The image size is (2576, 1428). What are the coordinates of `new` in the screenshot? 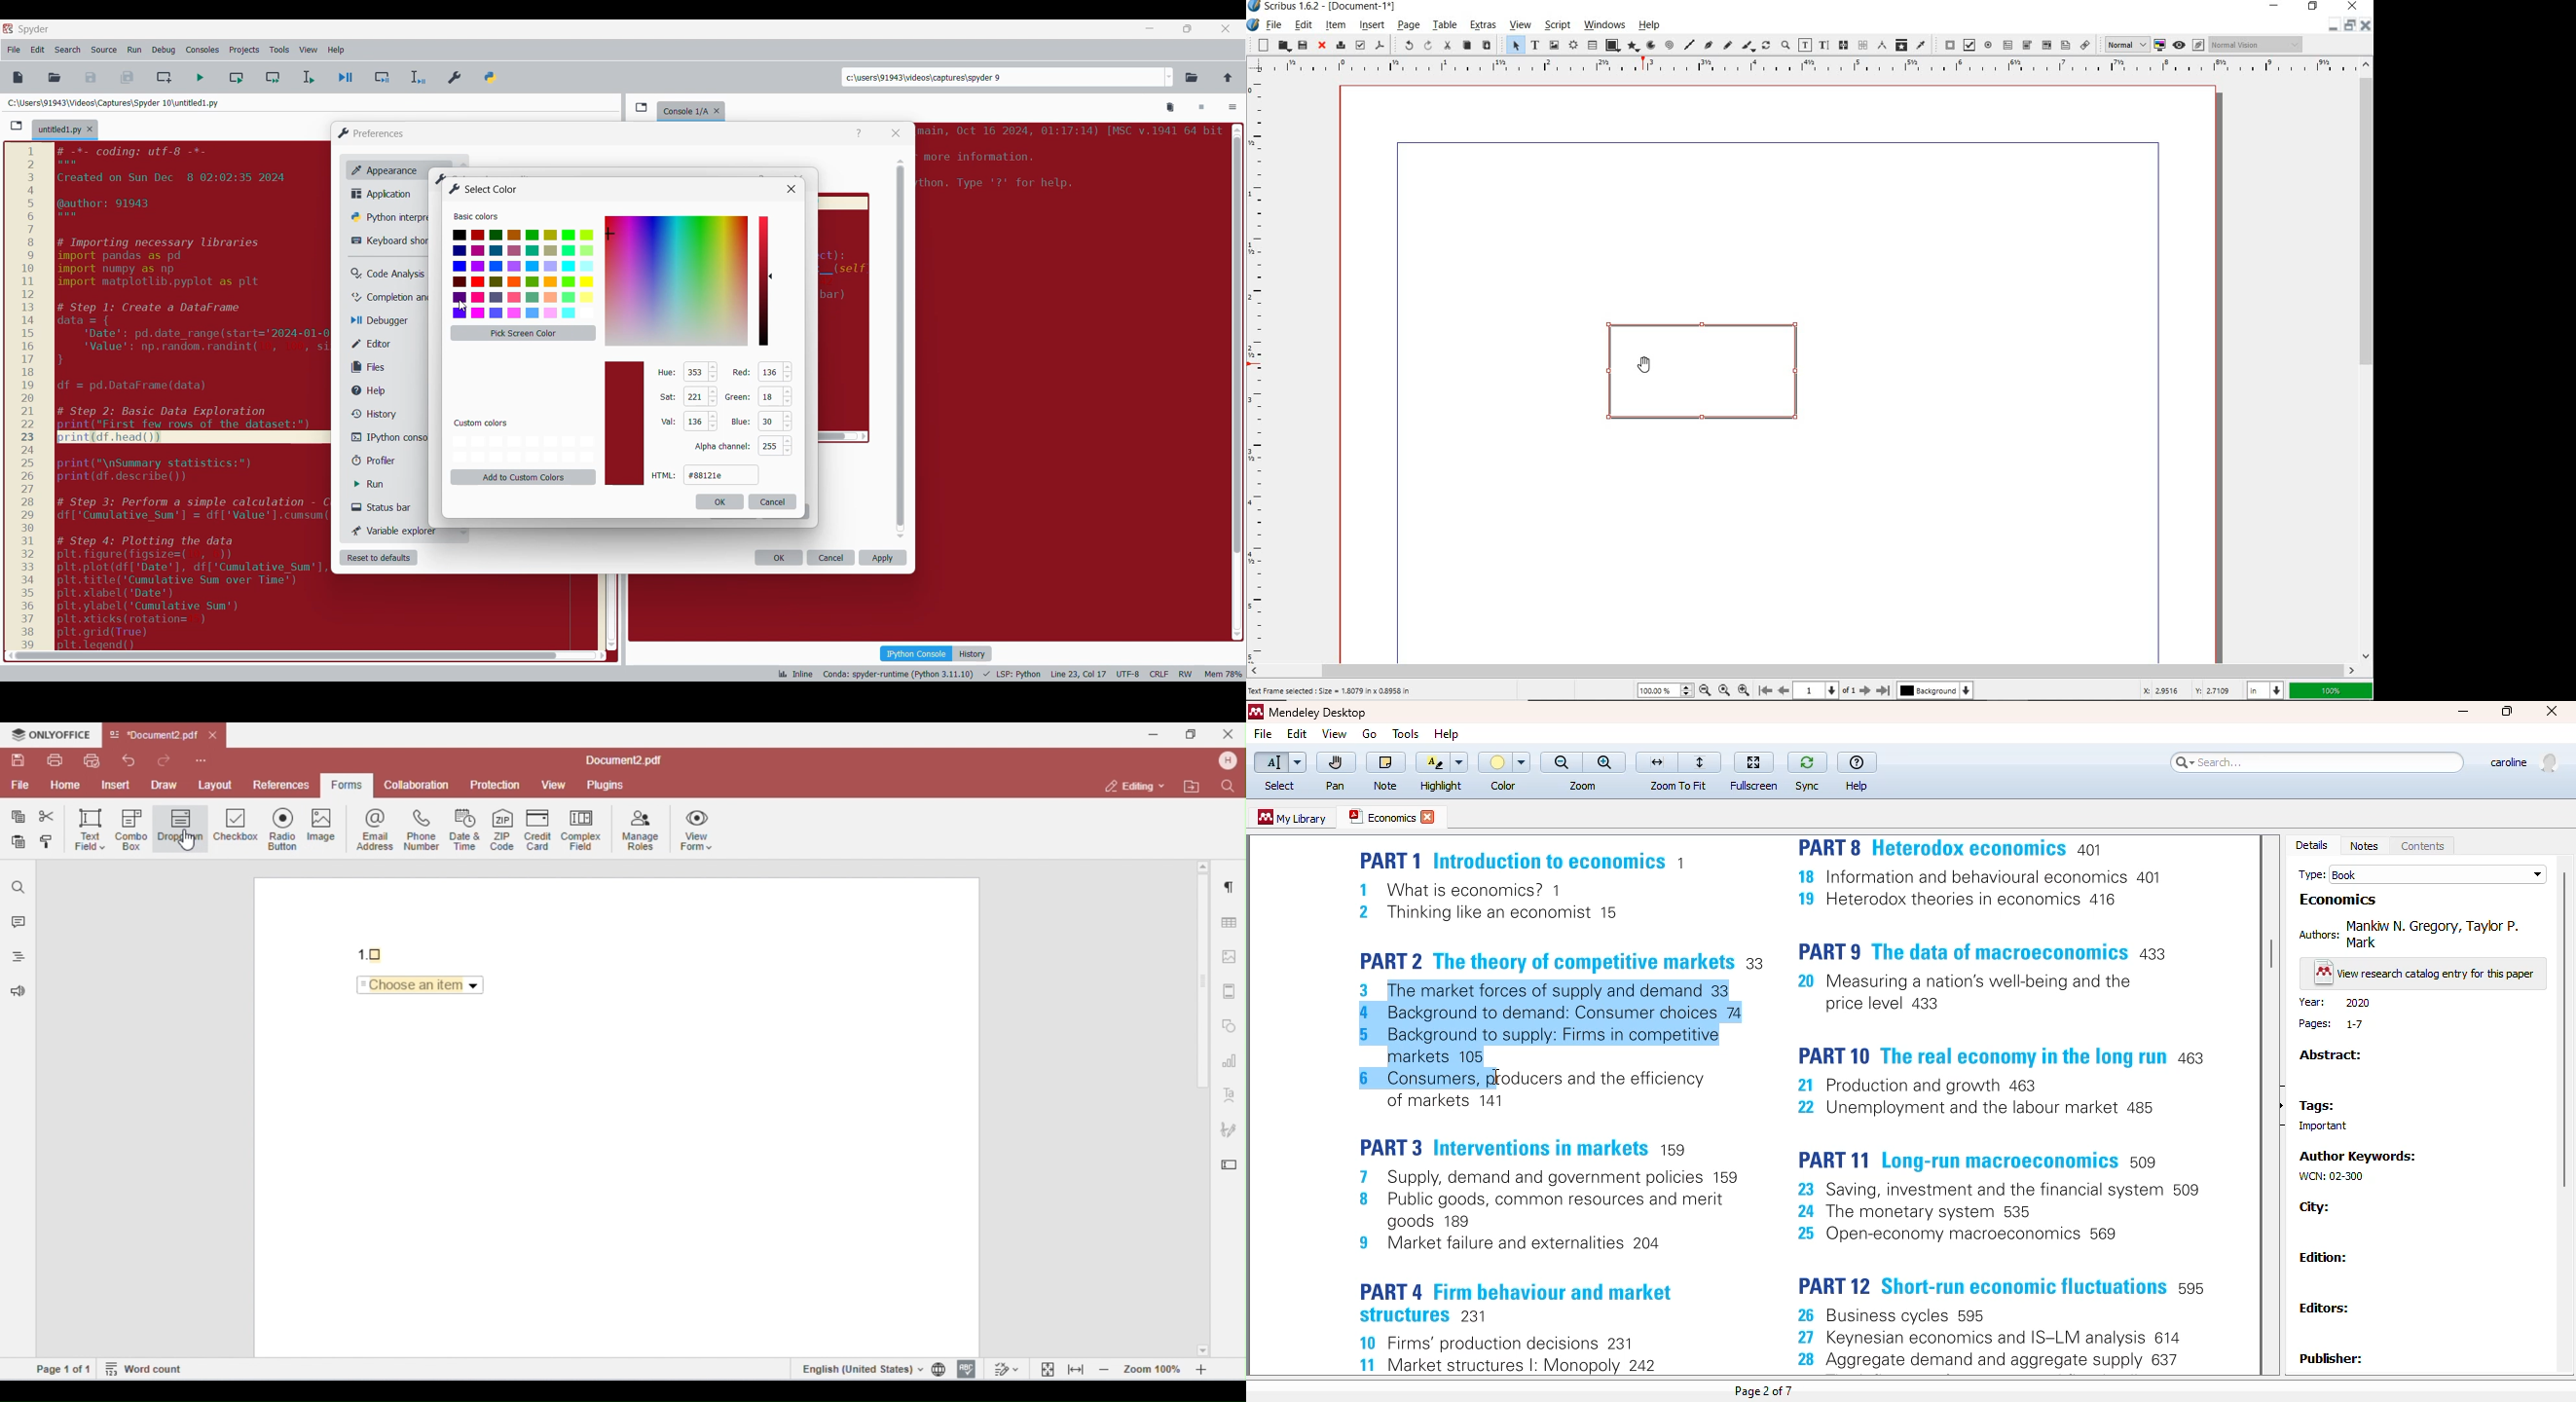 It's located at (1263, 44).